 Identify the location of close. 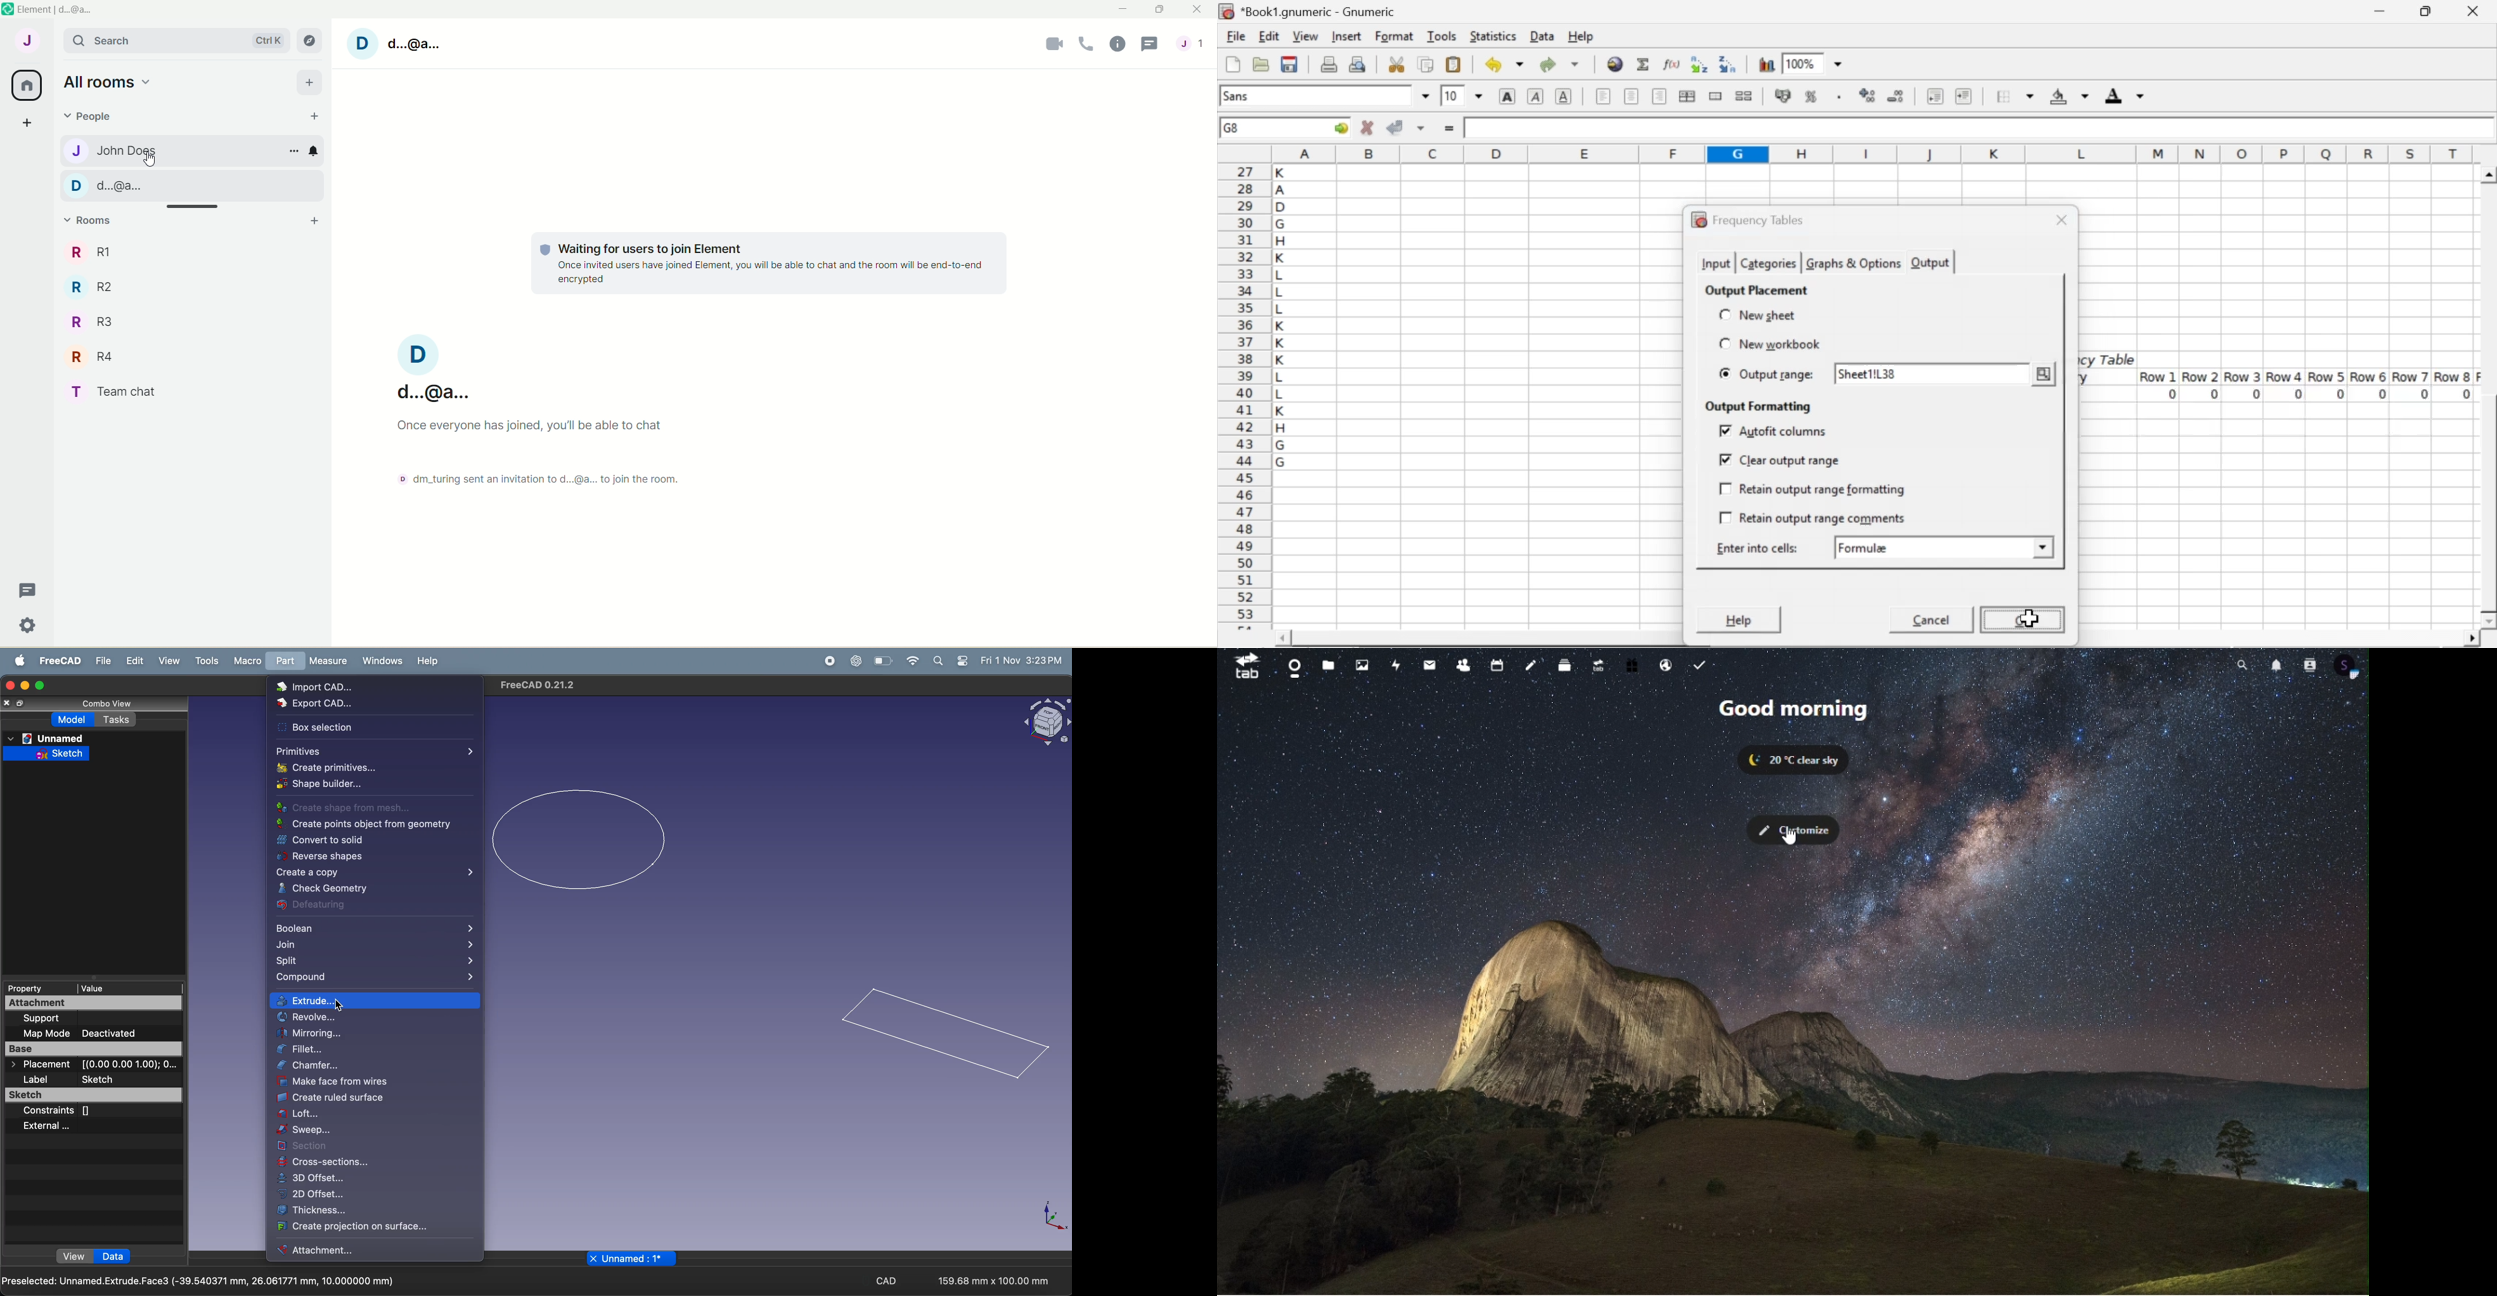
(2059, 221).